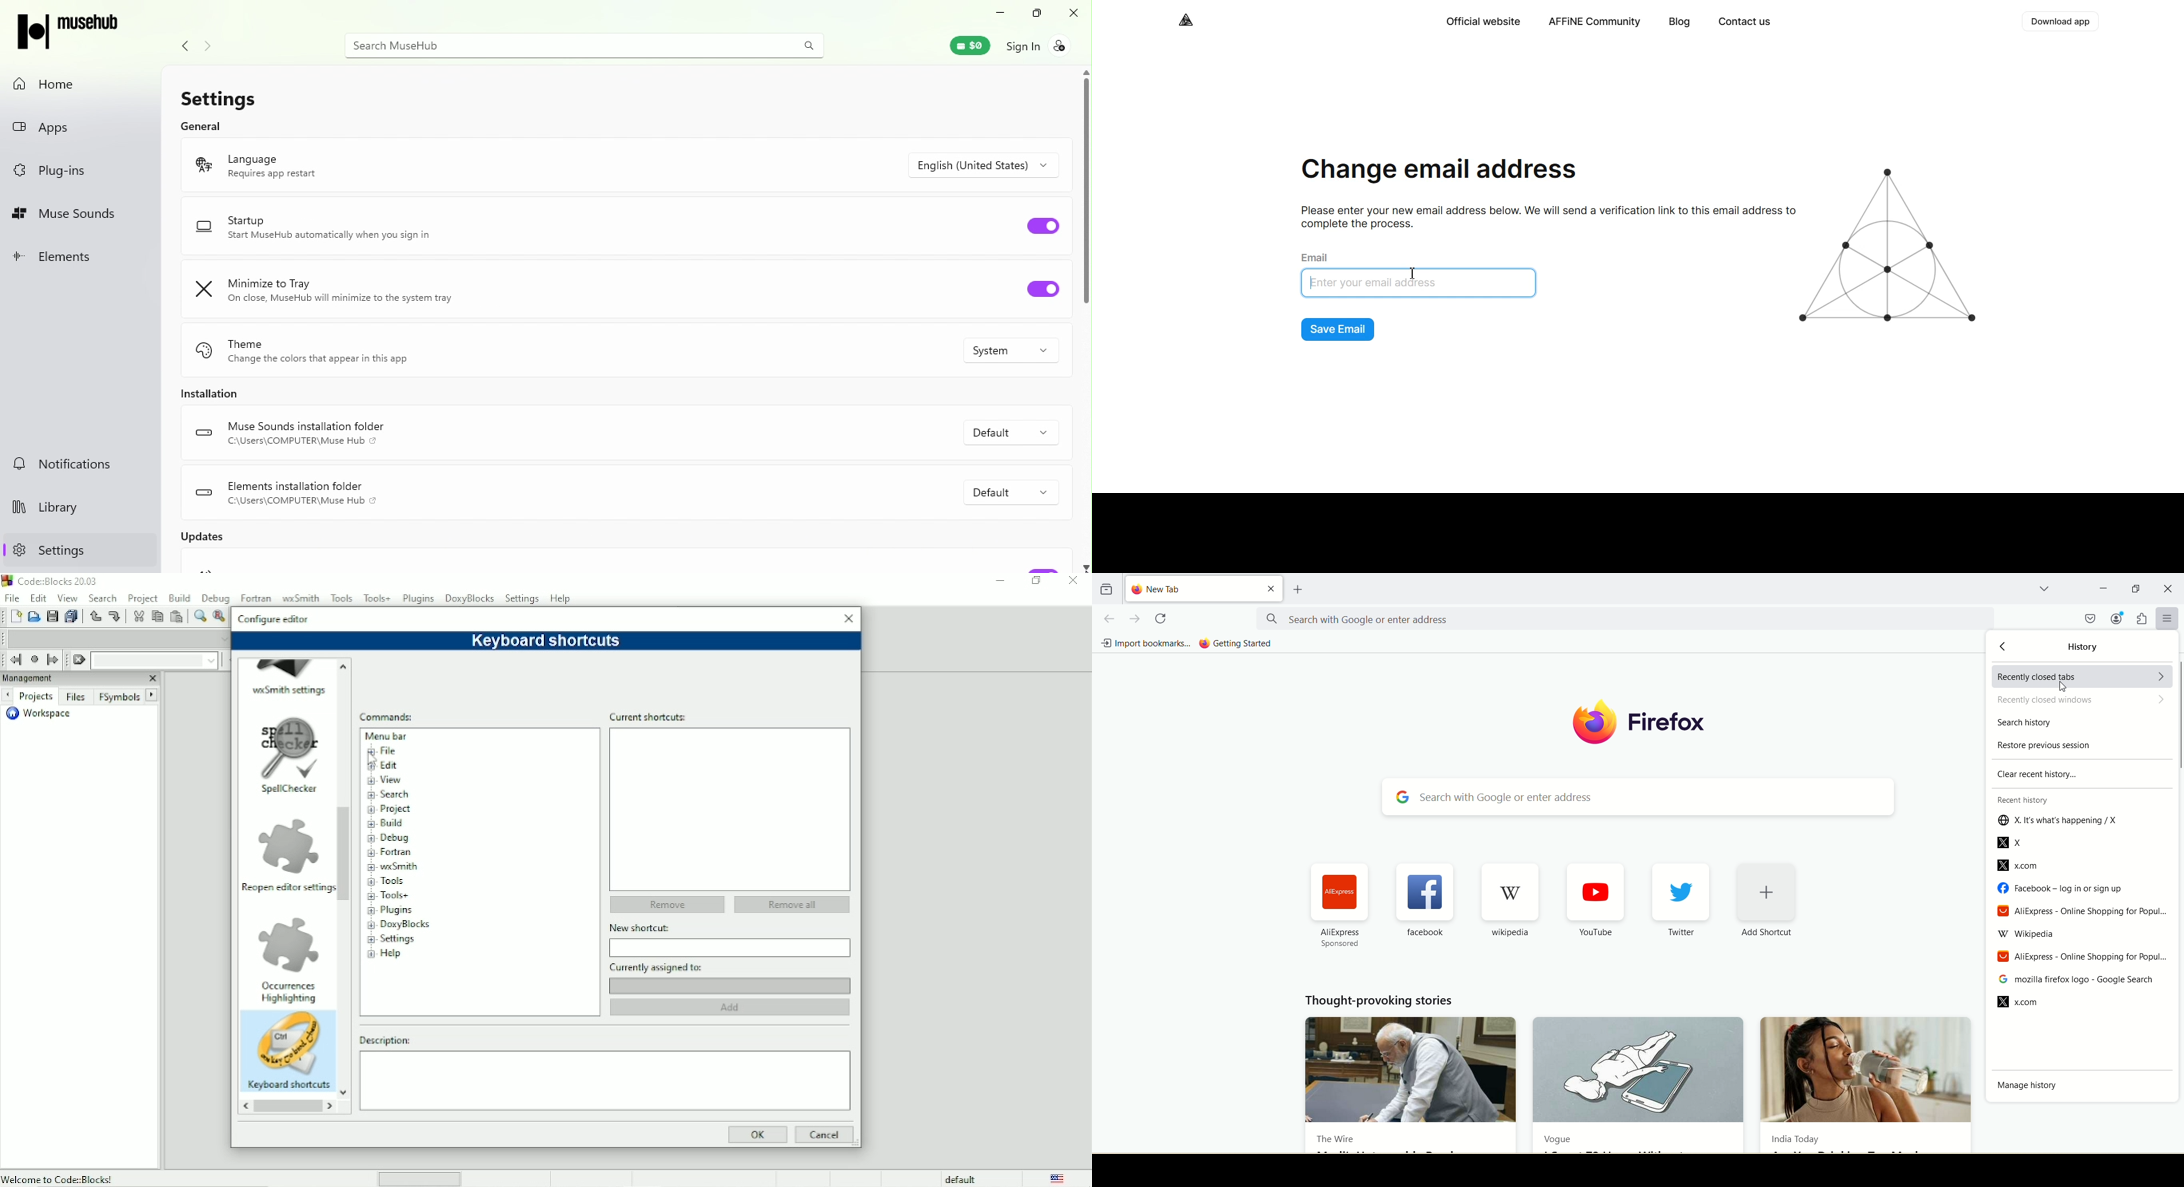 The width and height of the screenshot is (2184, 1204). I want to click on Paste, so click(176, 616).